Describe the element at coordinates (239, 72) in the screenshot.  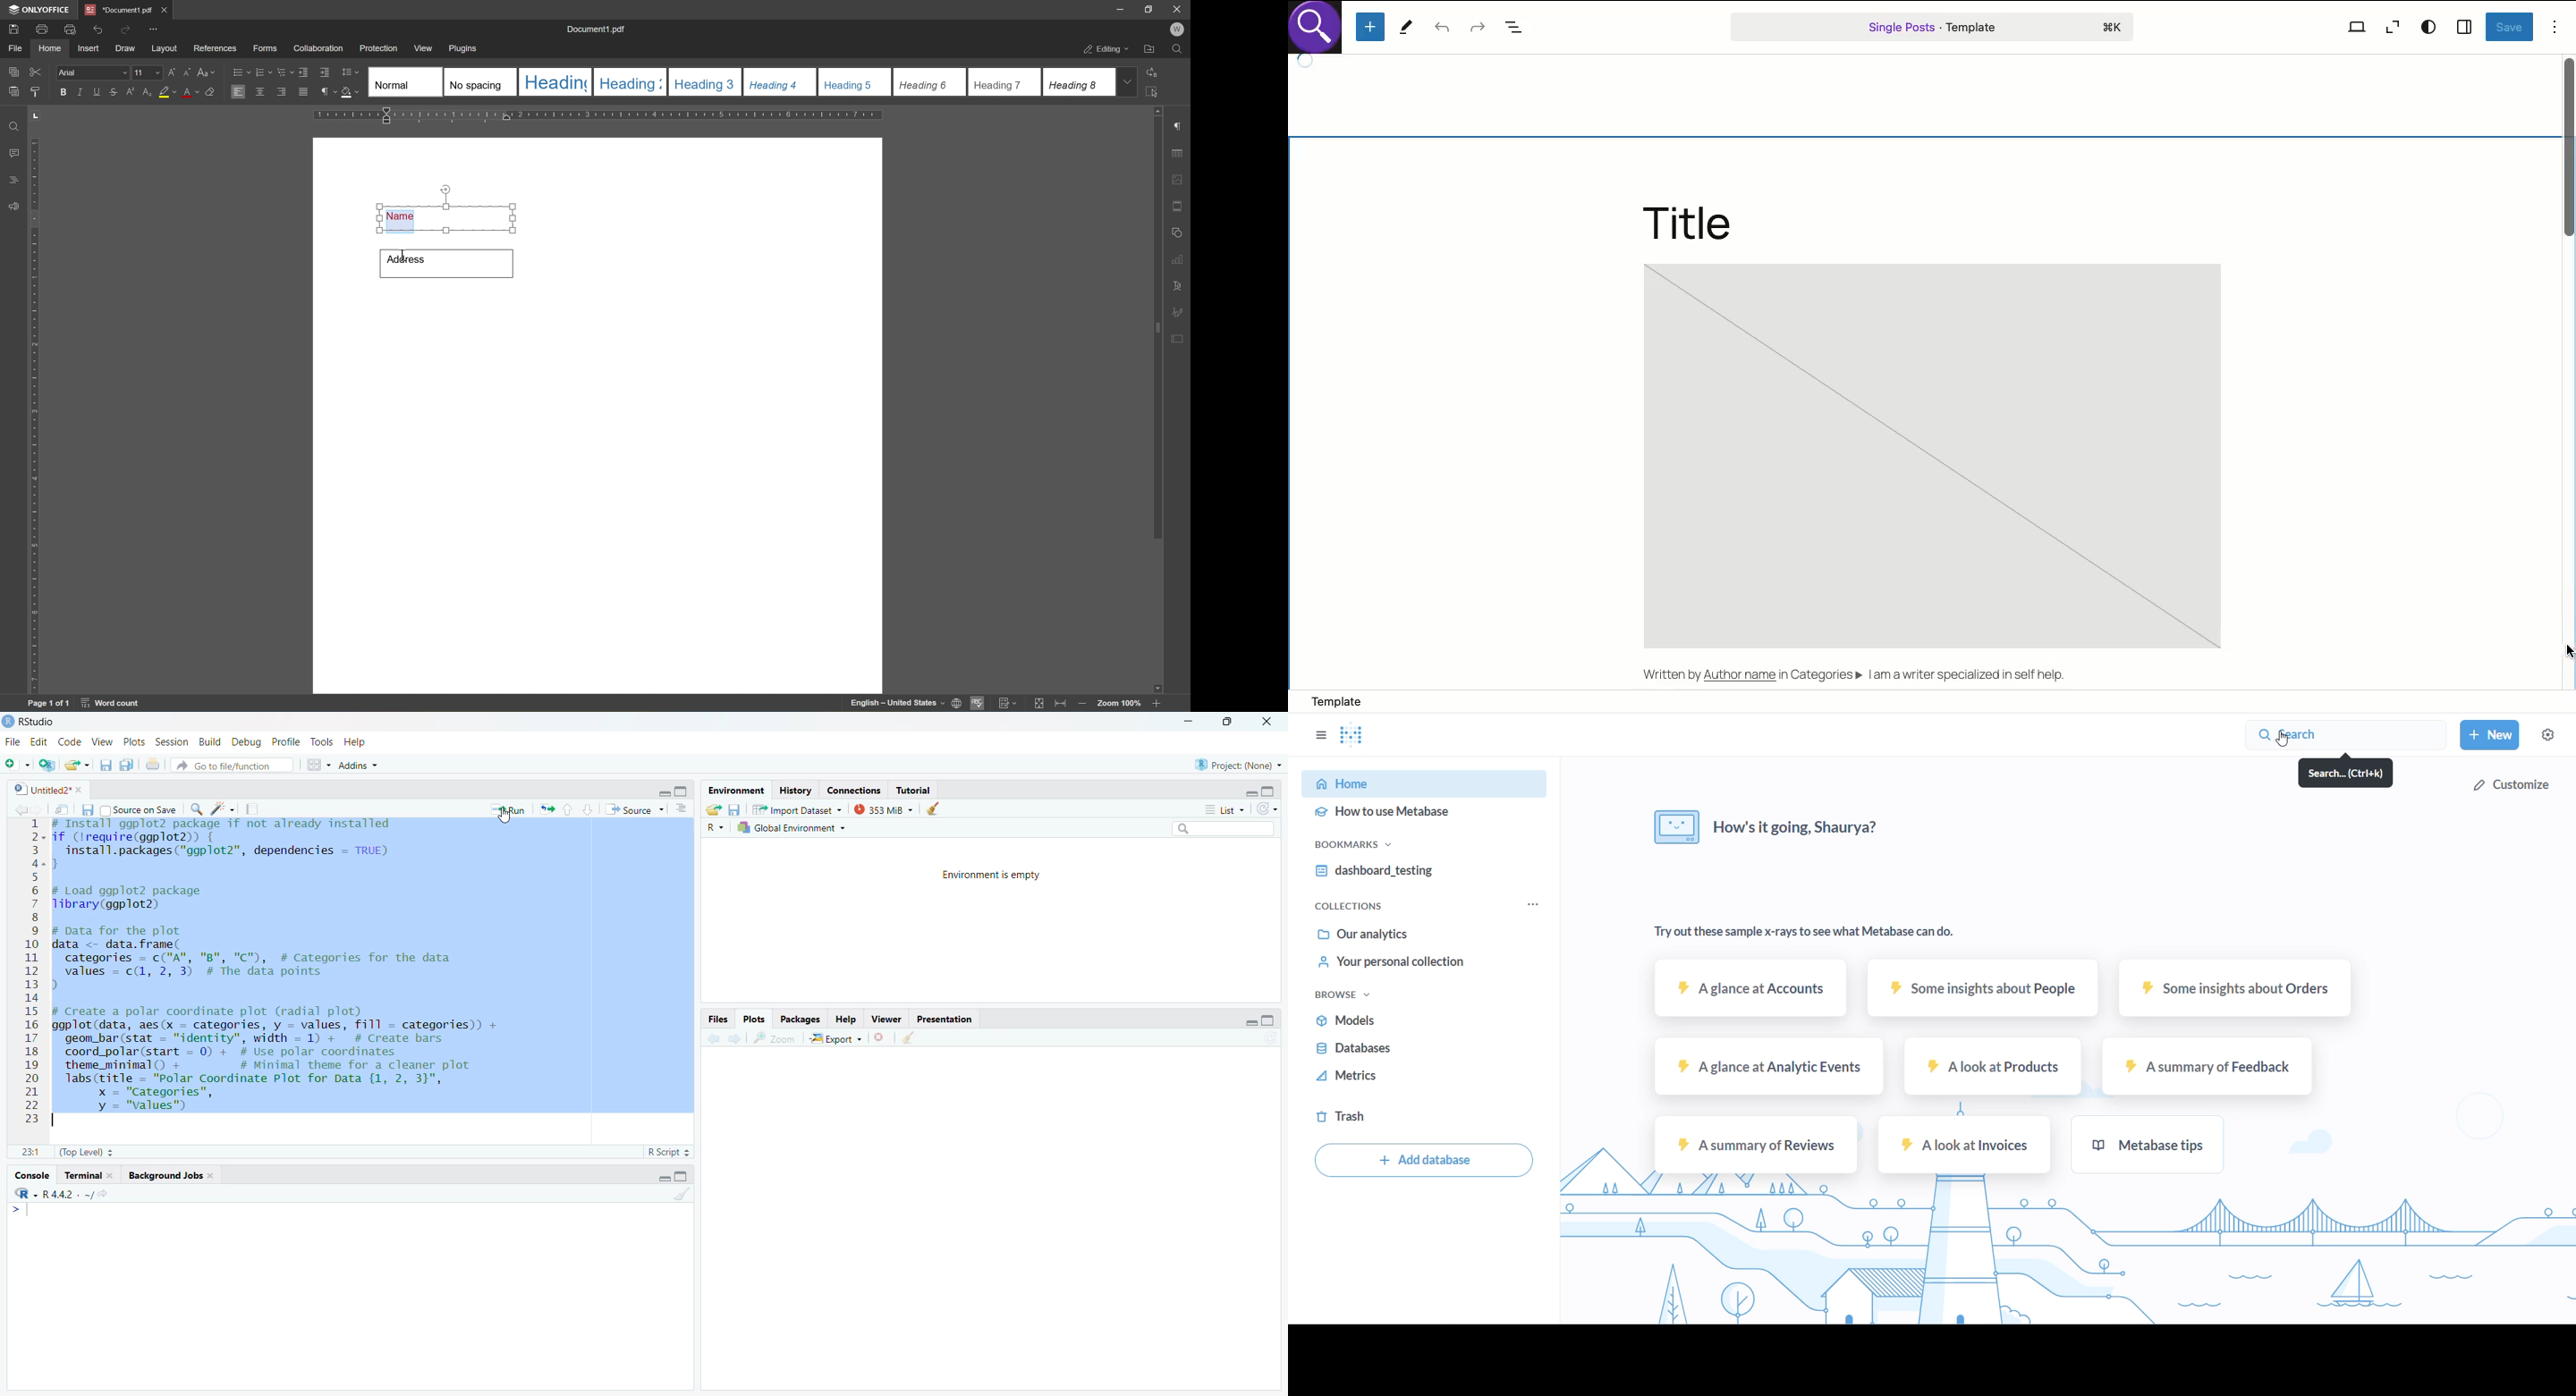
I see `bullets` at that location.